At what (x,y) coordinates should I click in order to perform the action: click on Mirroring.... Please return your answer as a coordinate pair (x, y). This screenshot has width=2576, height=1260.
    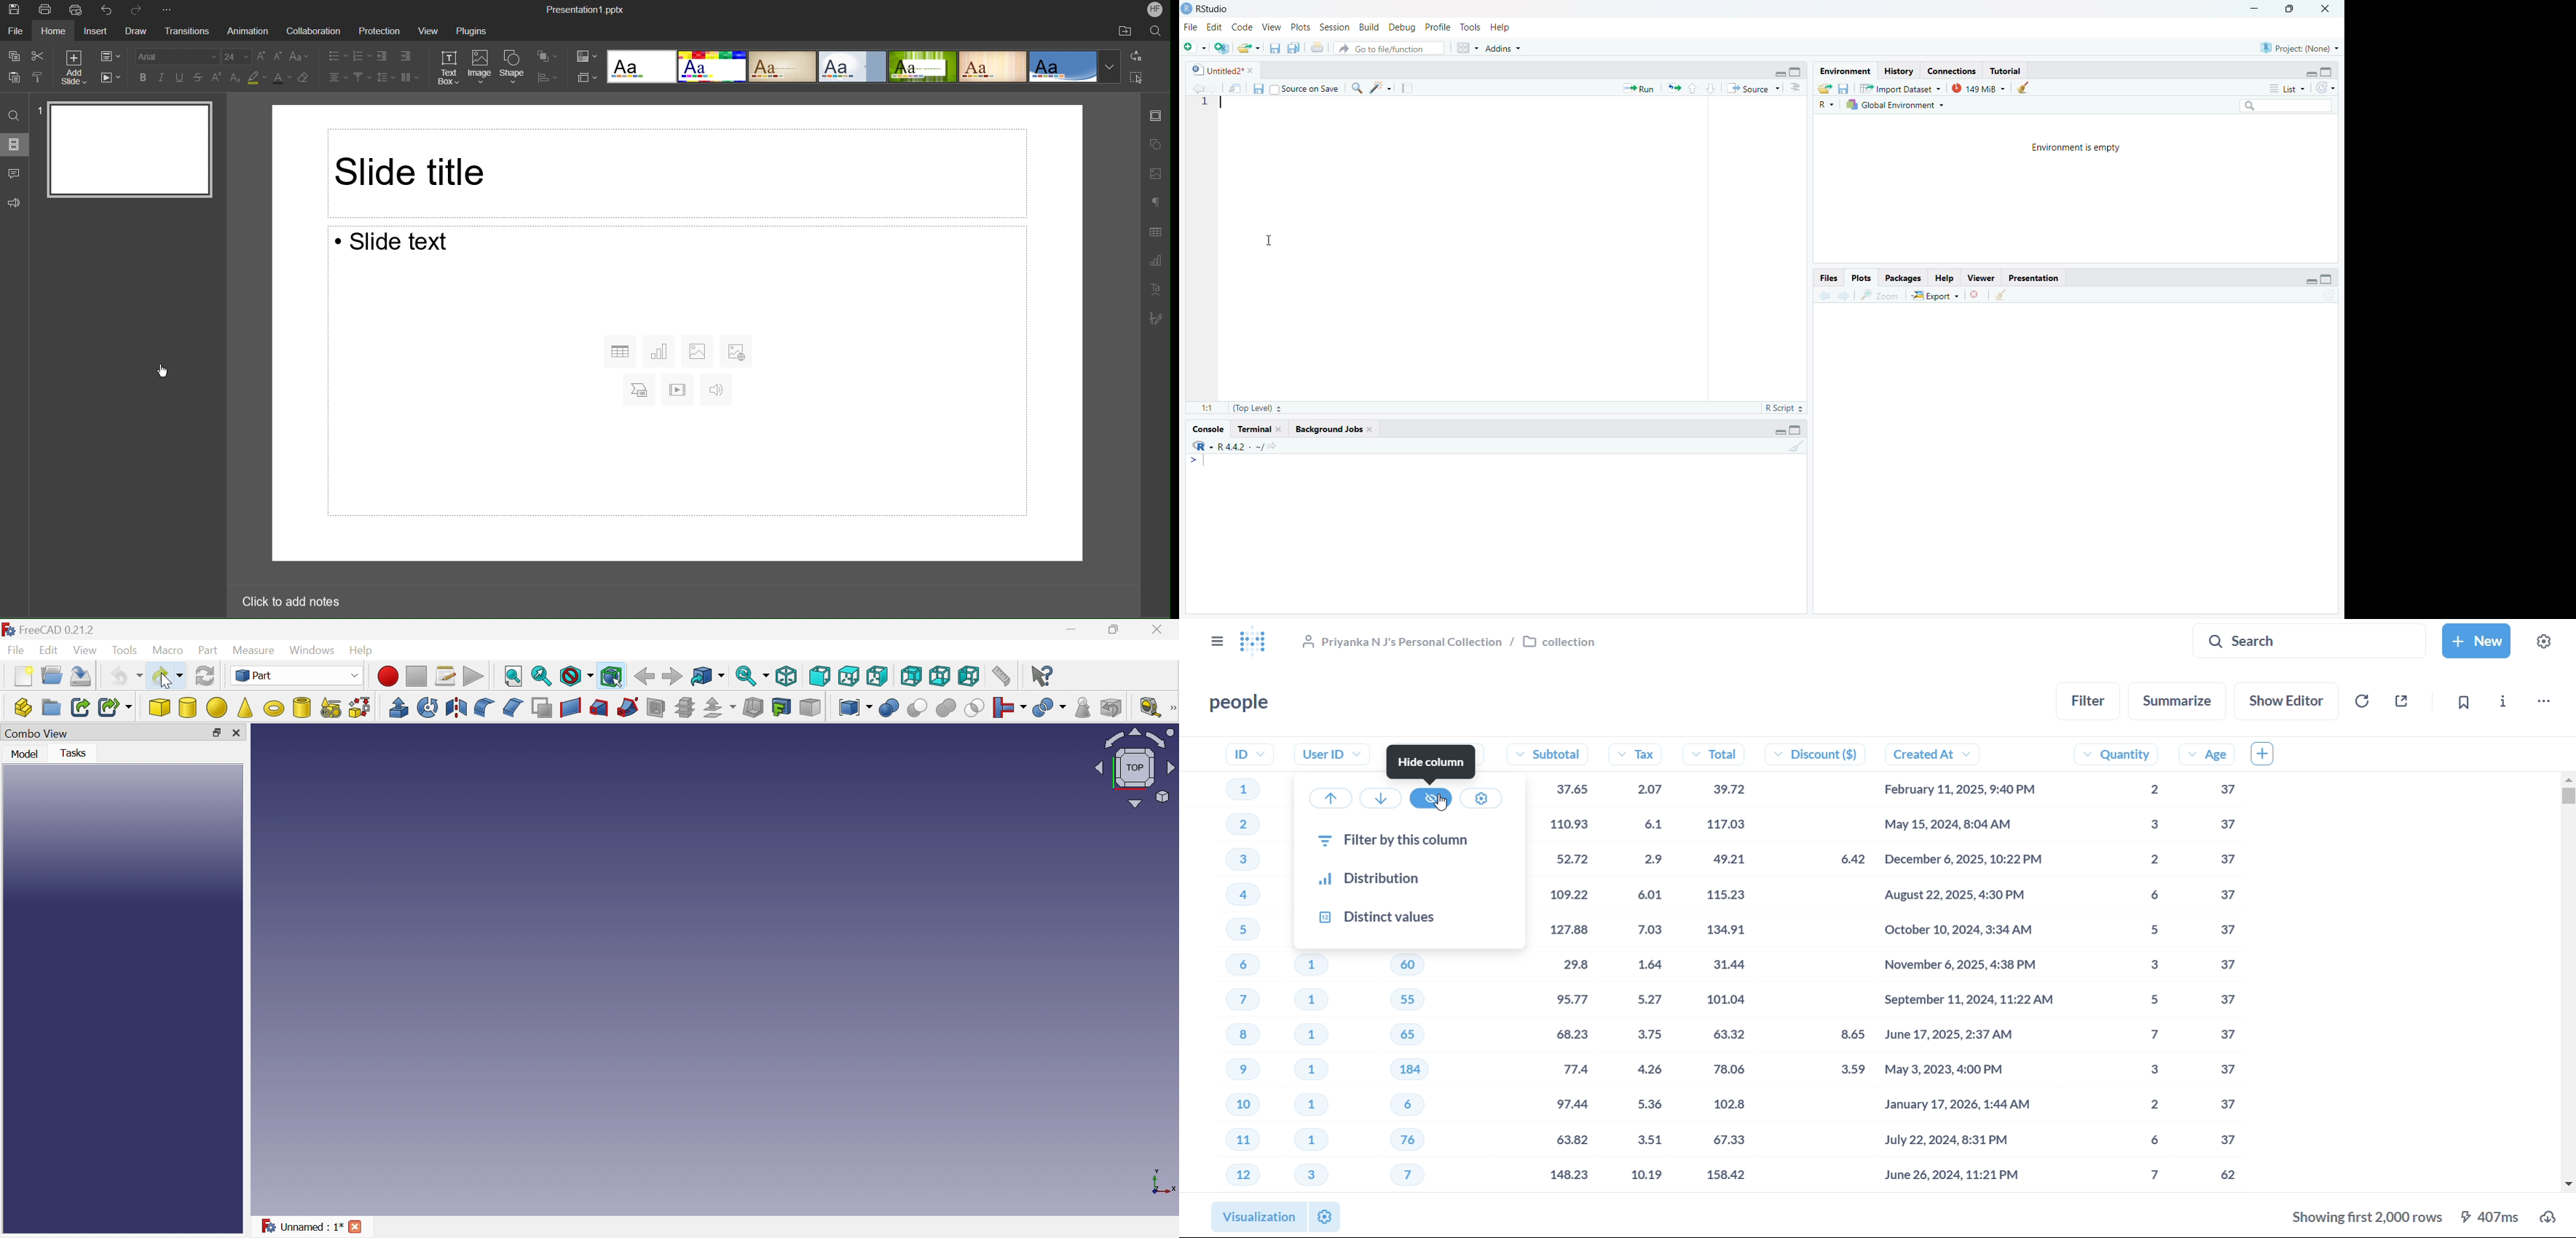
    Looking at the image, I should click on (455, 707).